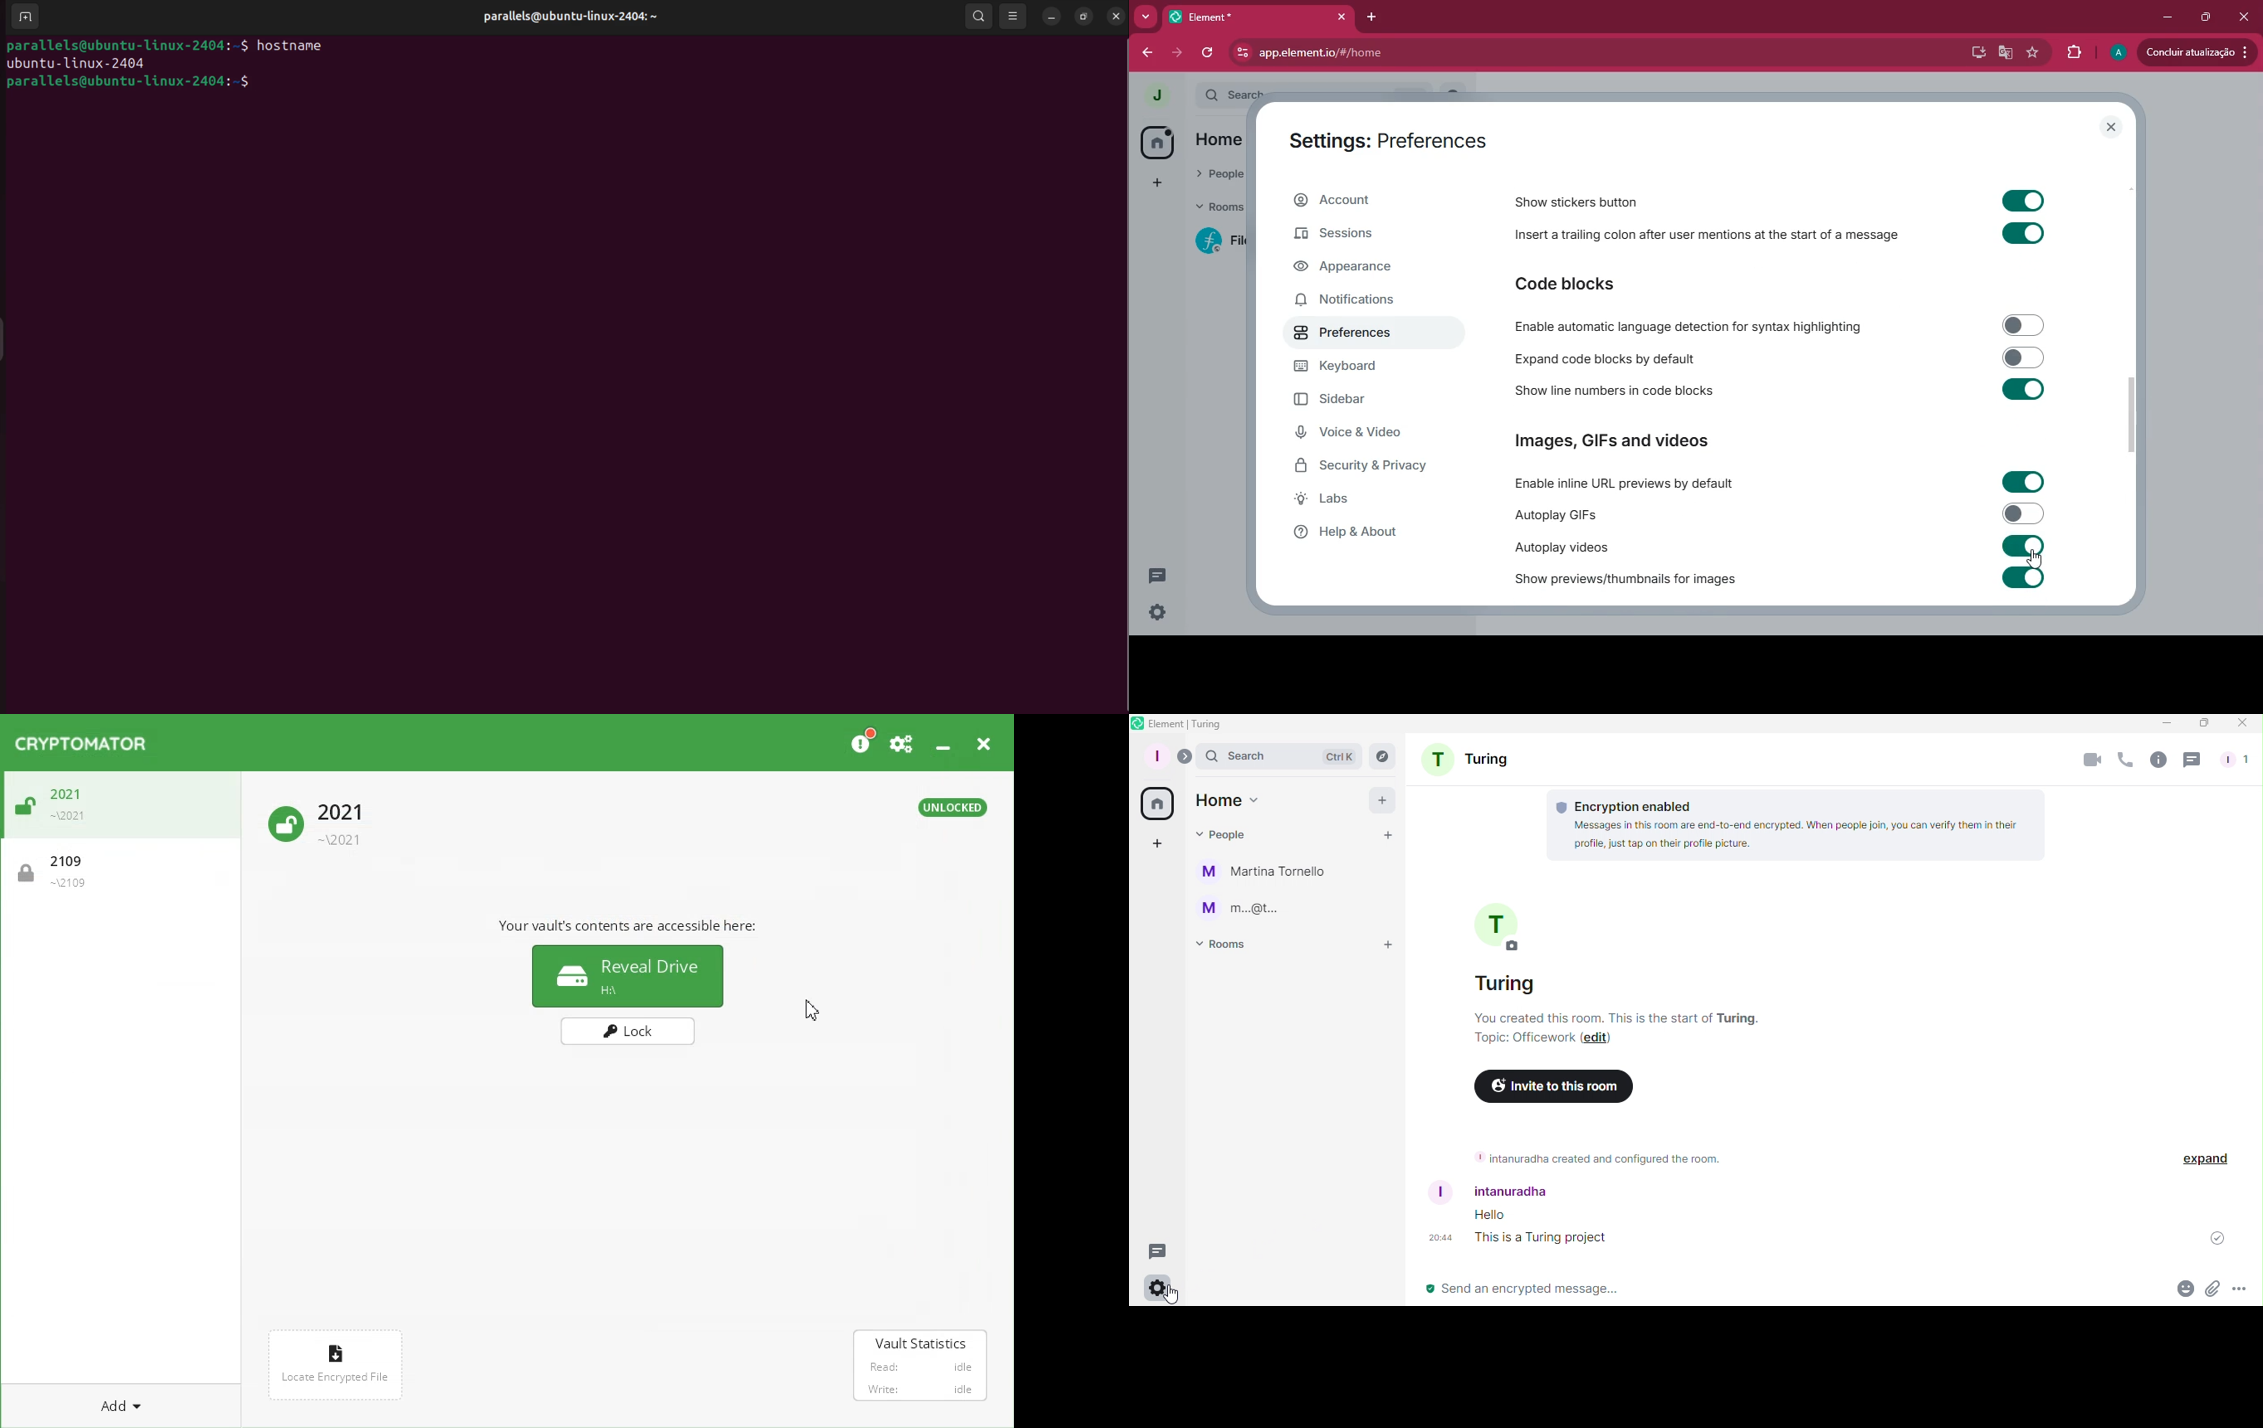 Image resolution: width=2268 pixels, height=1428 pixels. Describe the element at coordinates (1377, 16) in the screenshot. I see `add tab` at that location.